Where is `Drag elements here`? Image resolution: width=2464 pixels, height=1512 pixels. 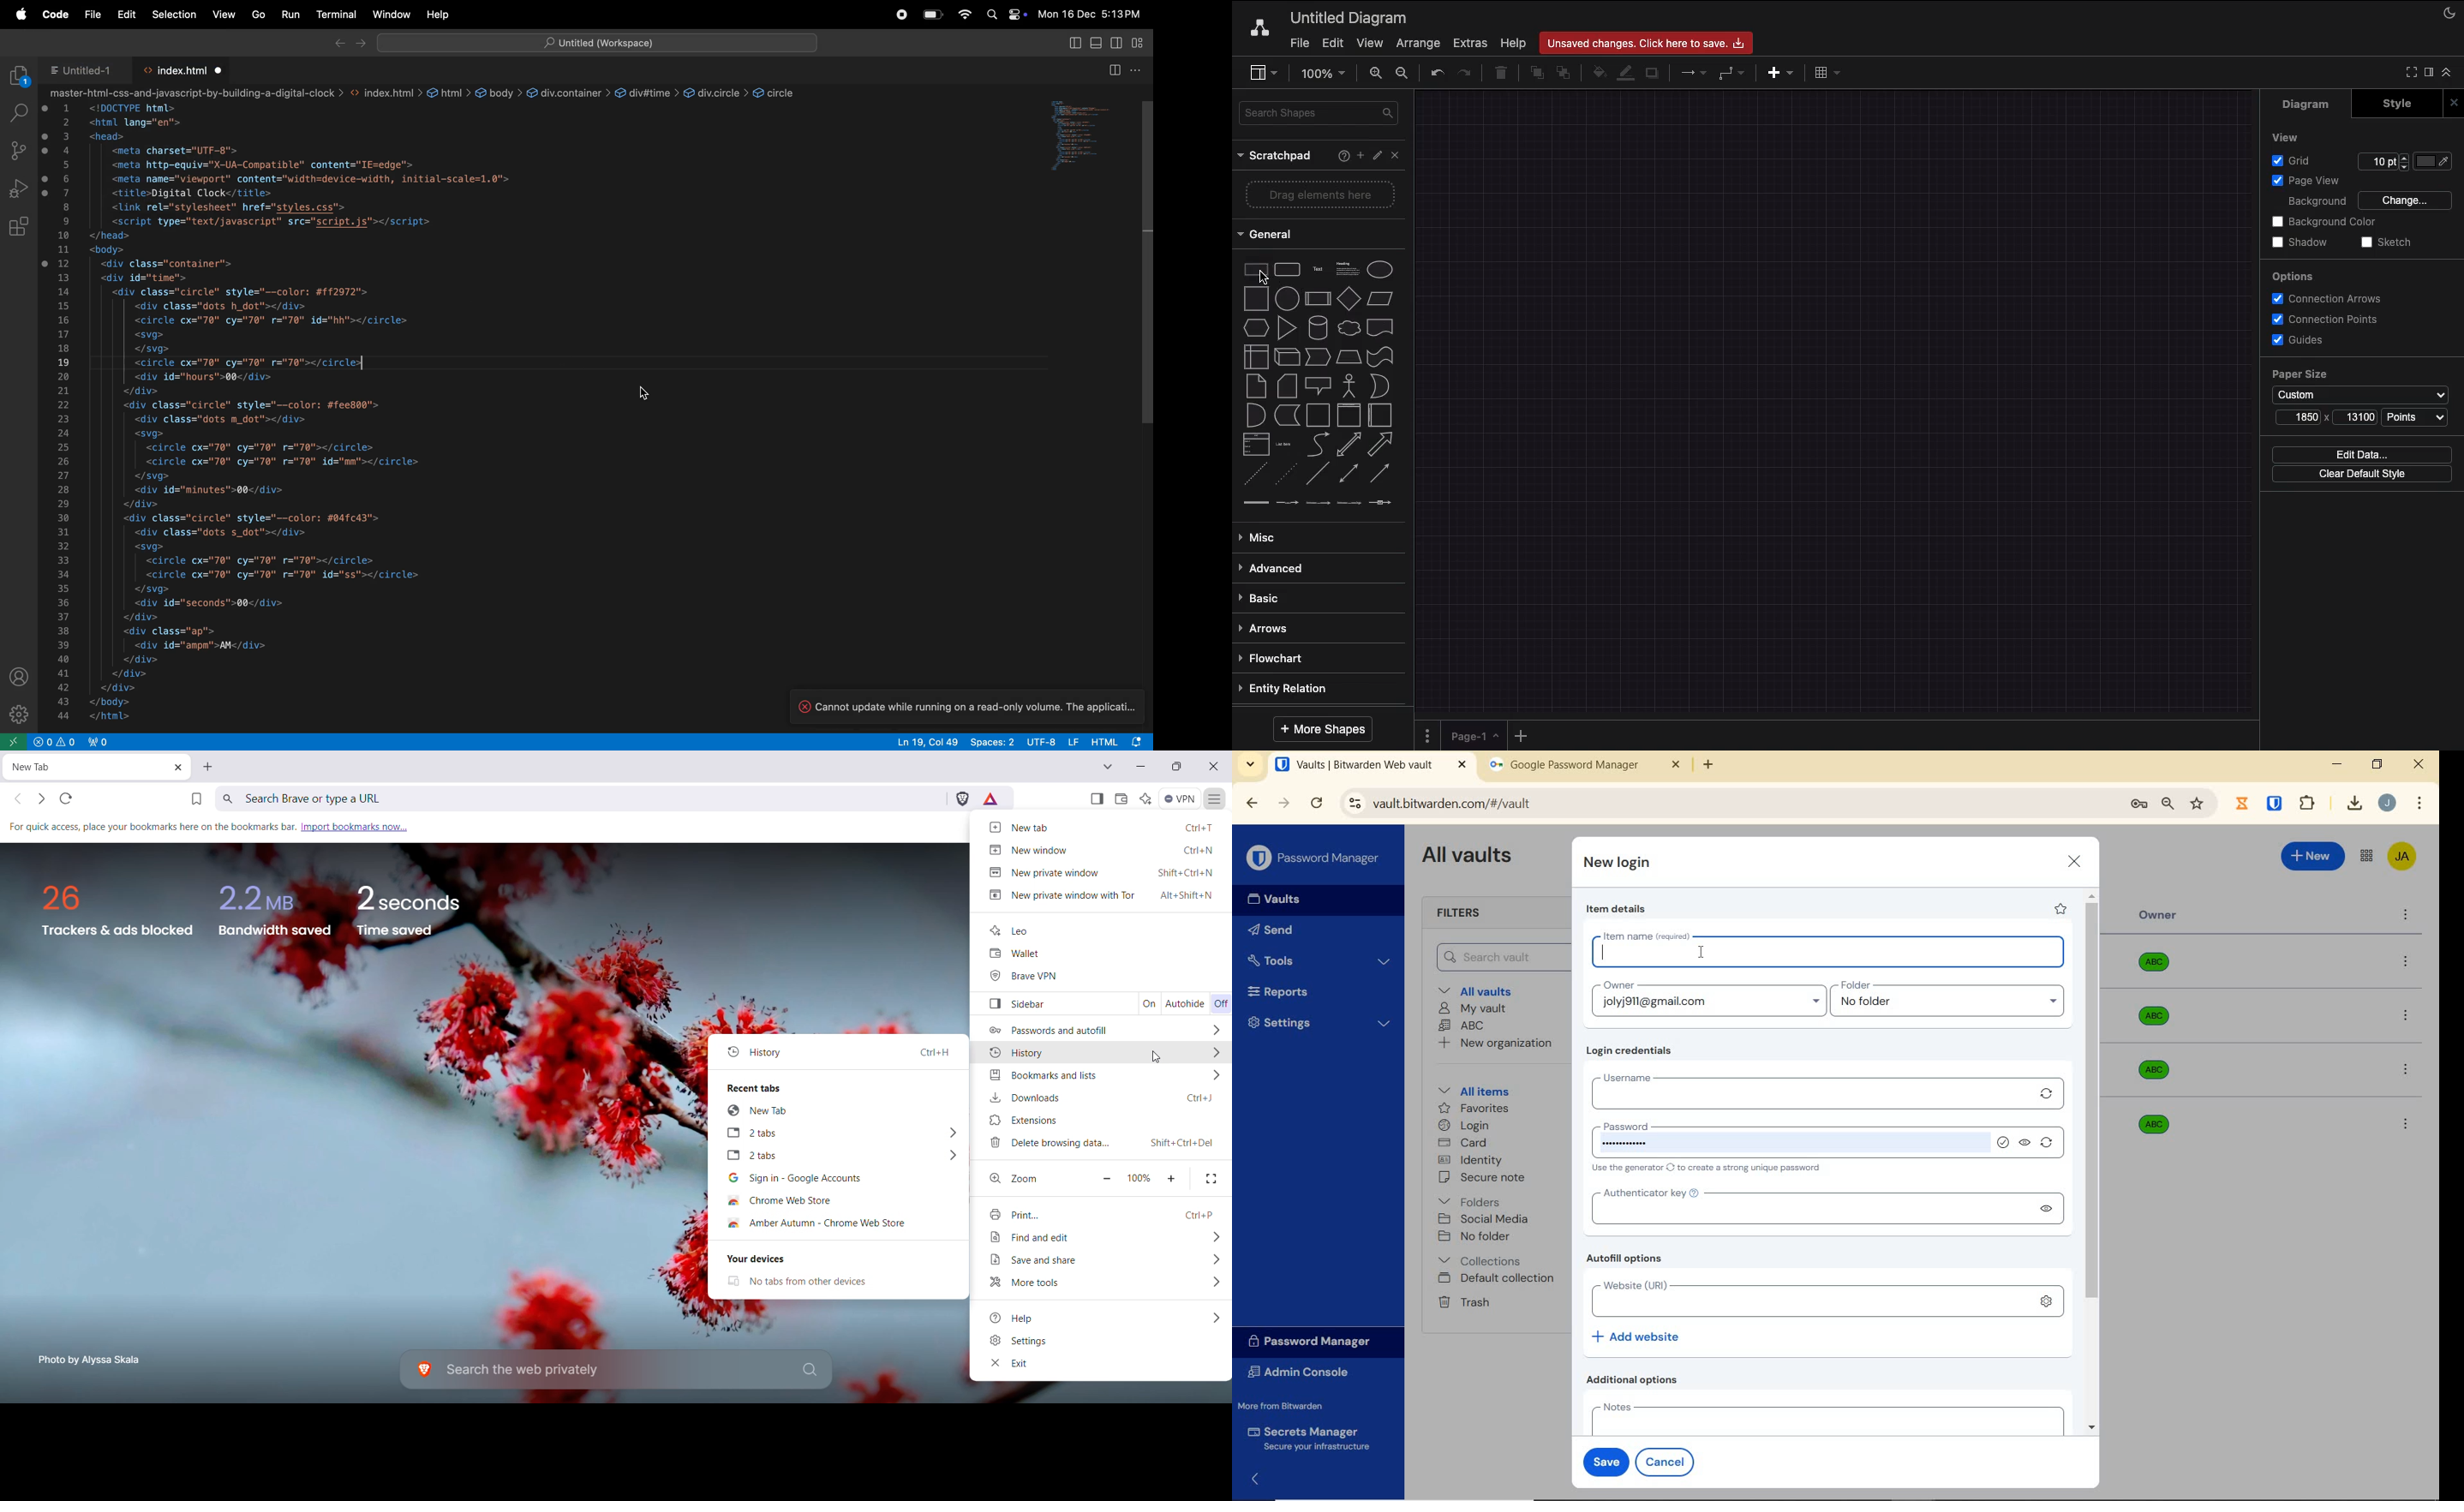 Drag elements here is located at coordinates (1319, 194).